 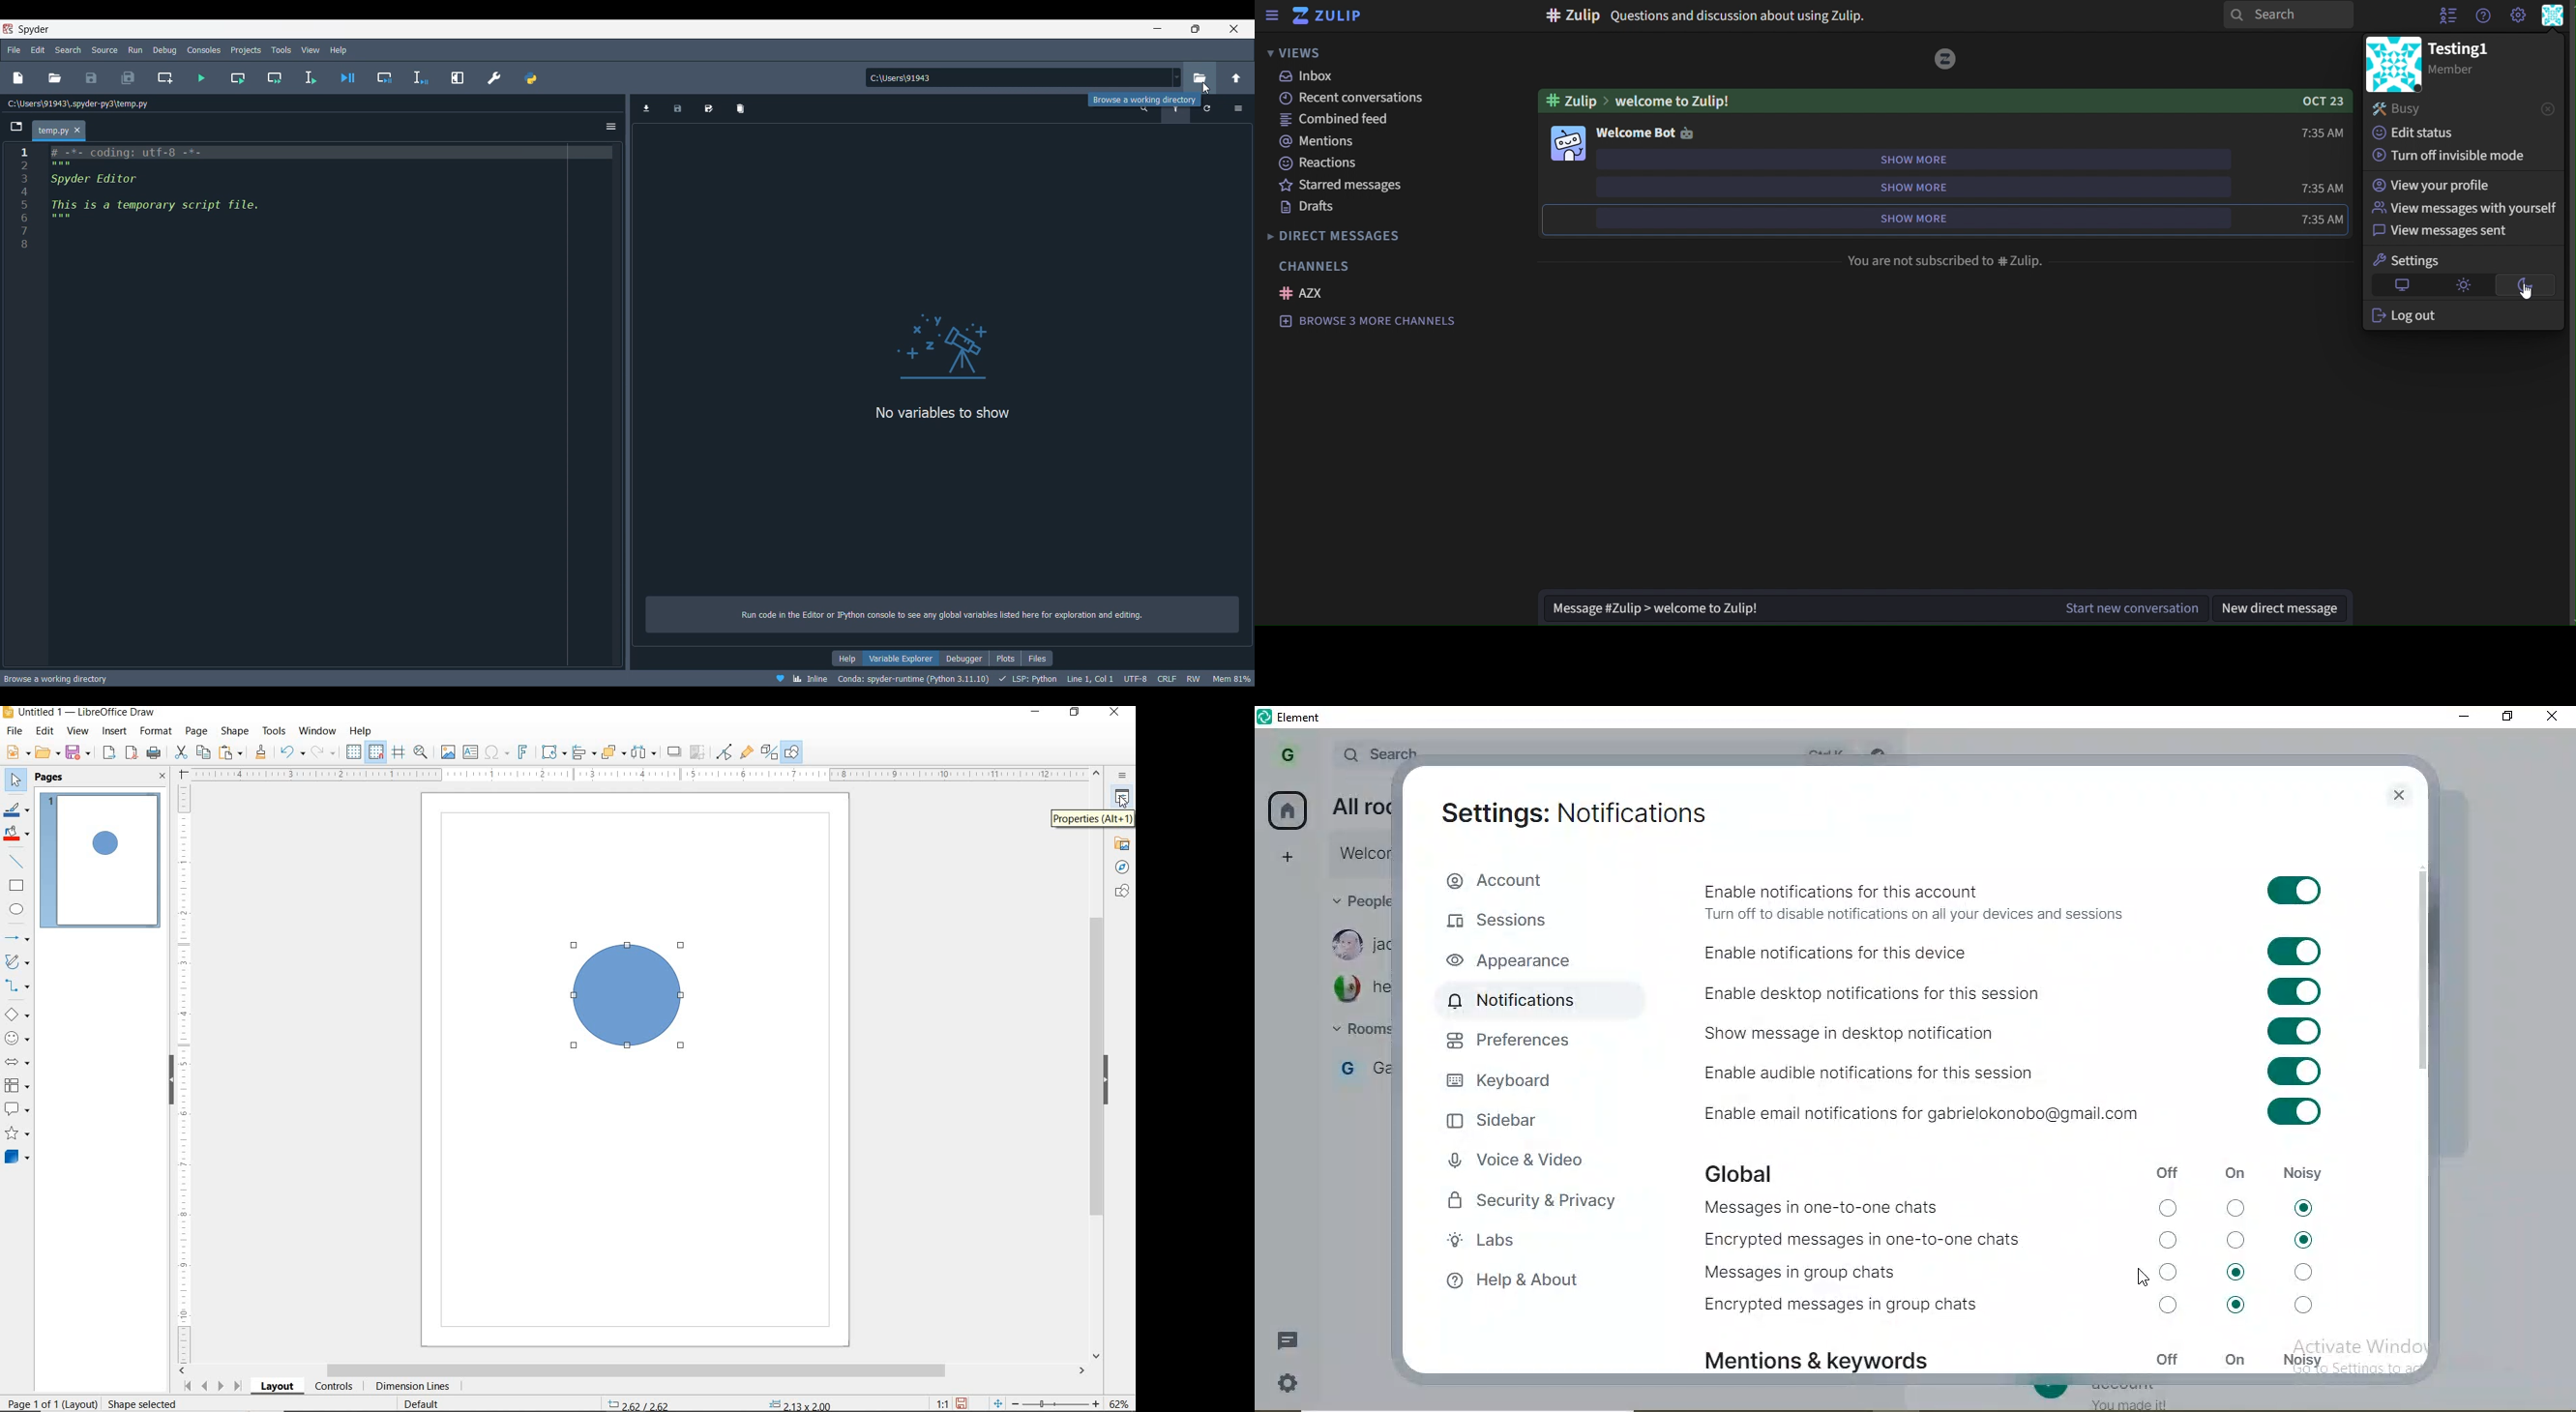 What do you see at coordinates (18, 887) in the screenshot?
I see `RECTANGLE` at bounding box center [18, 887].